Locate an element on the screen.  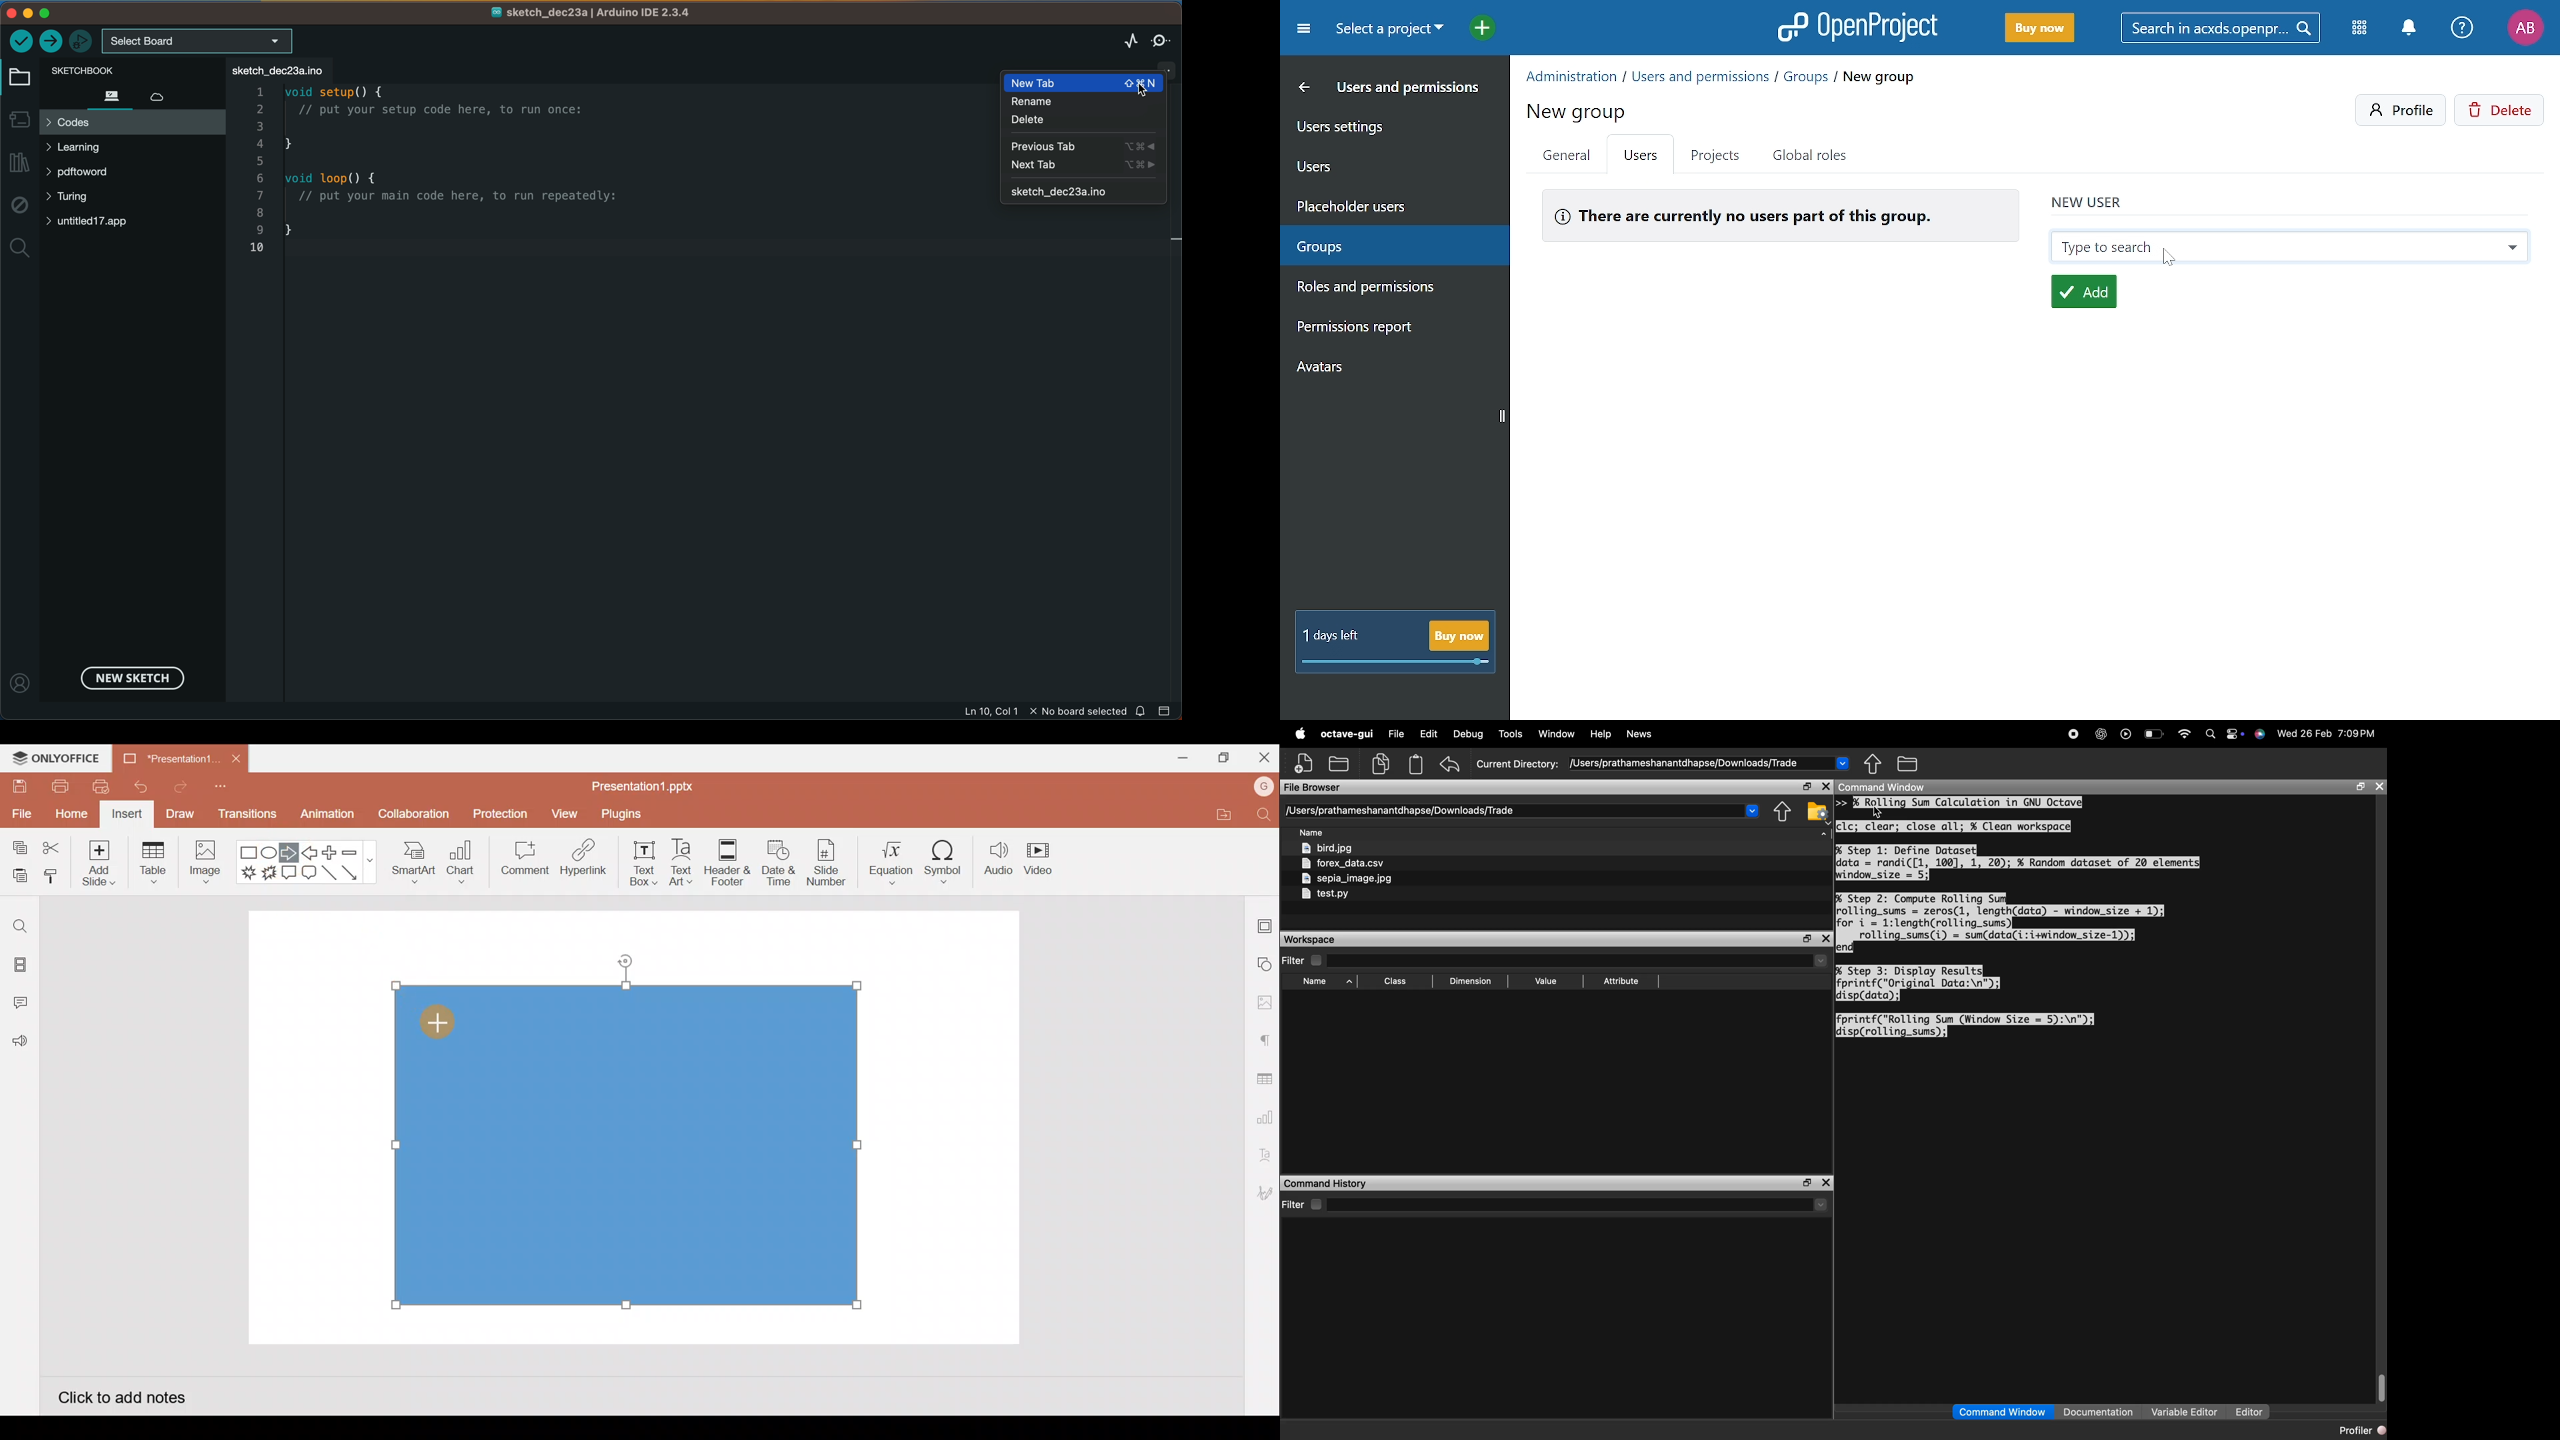
Save is located at coordinates (17, 785).